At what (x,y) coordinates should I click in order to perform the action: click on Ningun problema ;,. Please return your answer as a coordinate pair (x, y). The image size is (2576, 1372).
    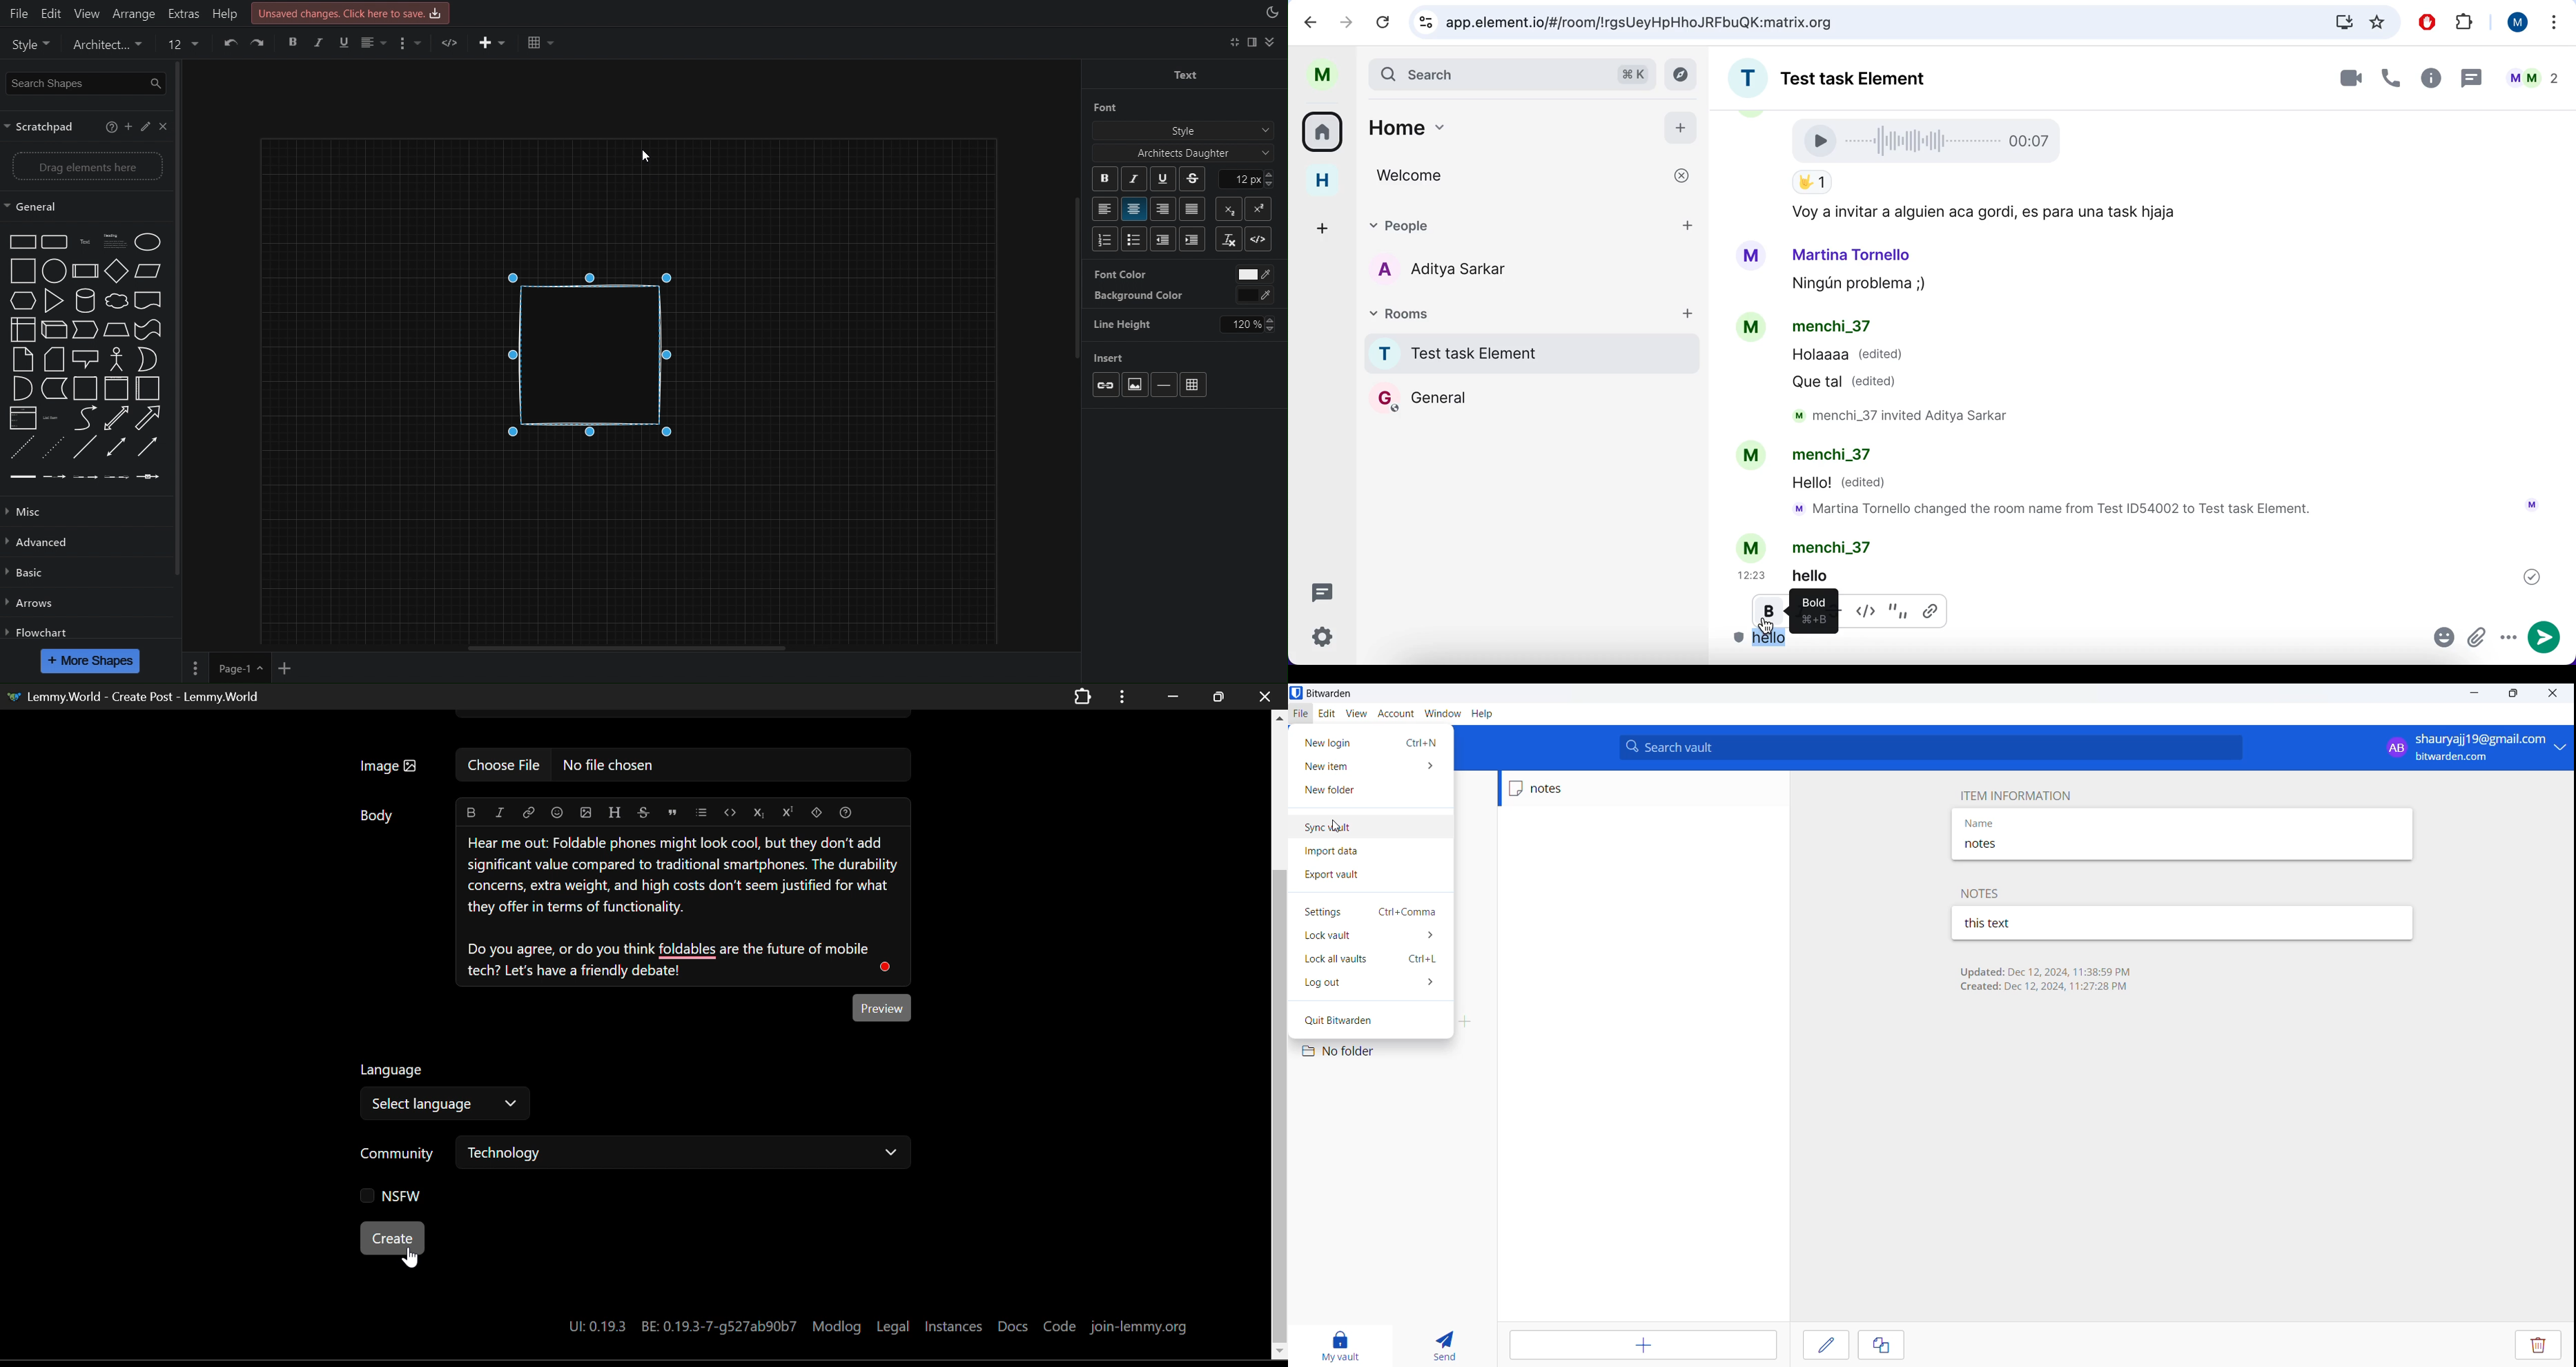
    Looking at the image, I should click on (1854, 285).